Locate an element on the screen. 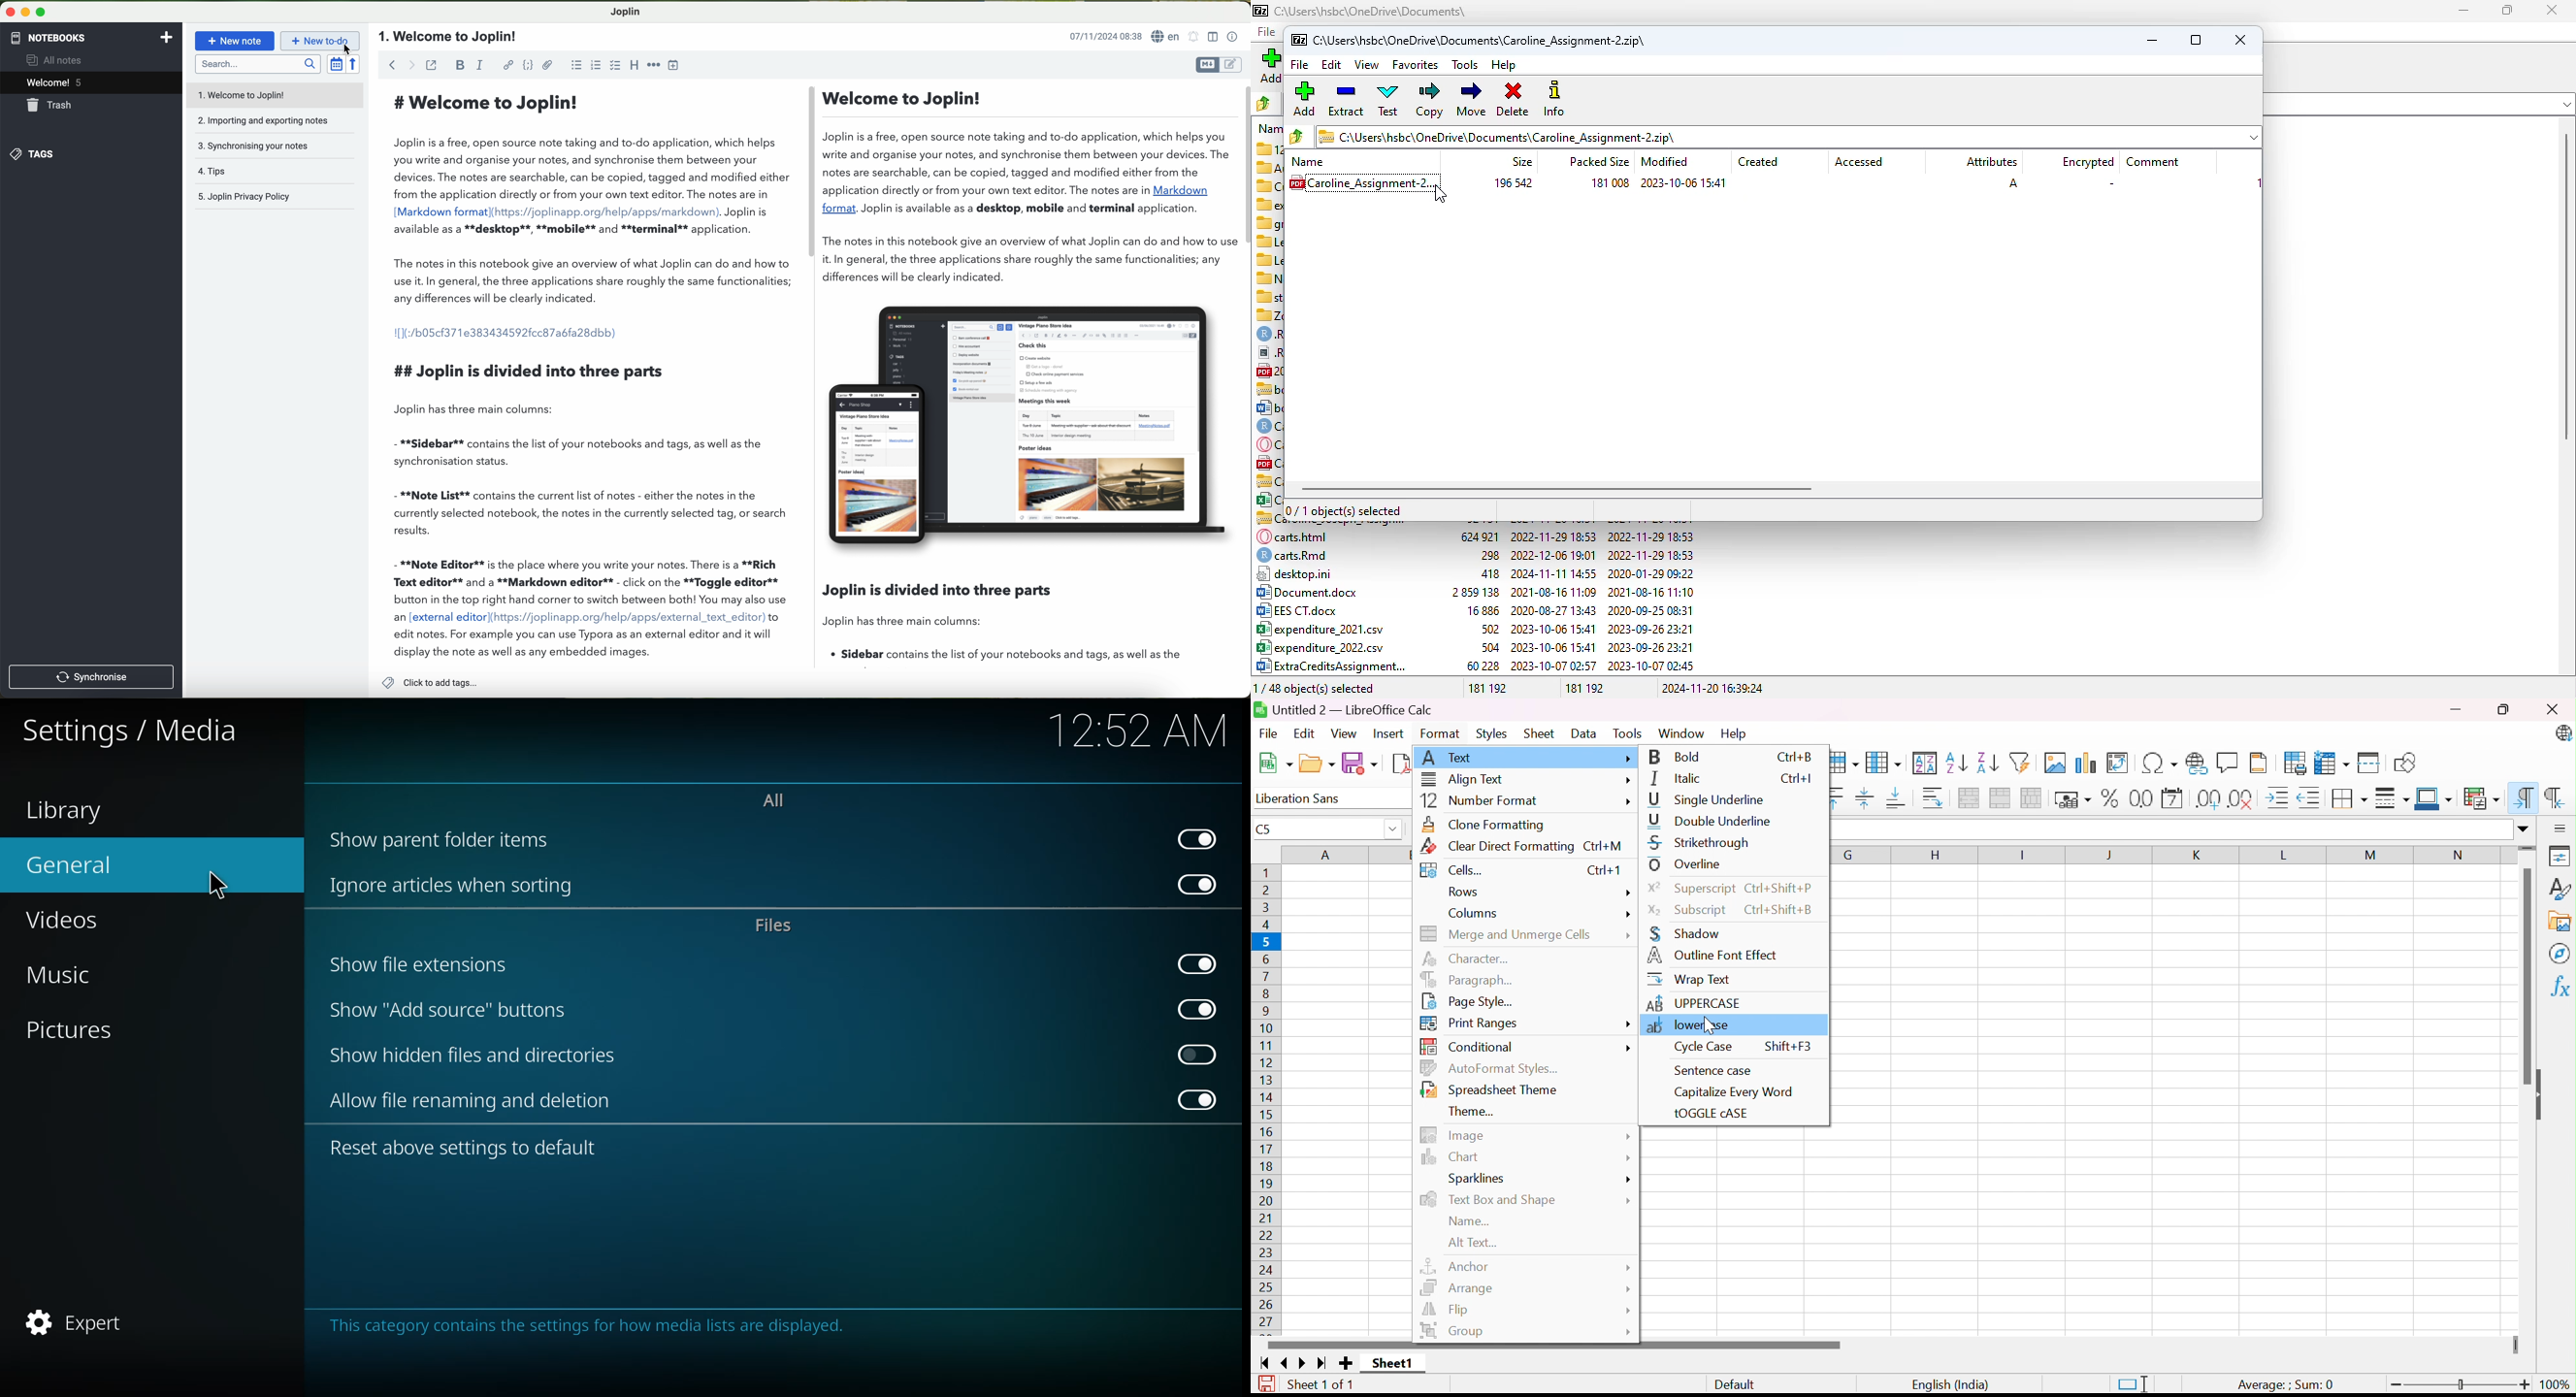  synchronising your notes is located at coordinates (276, 147).